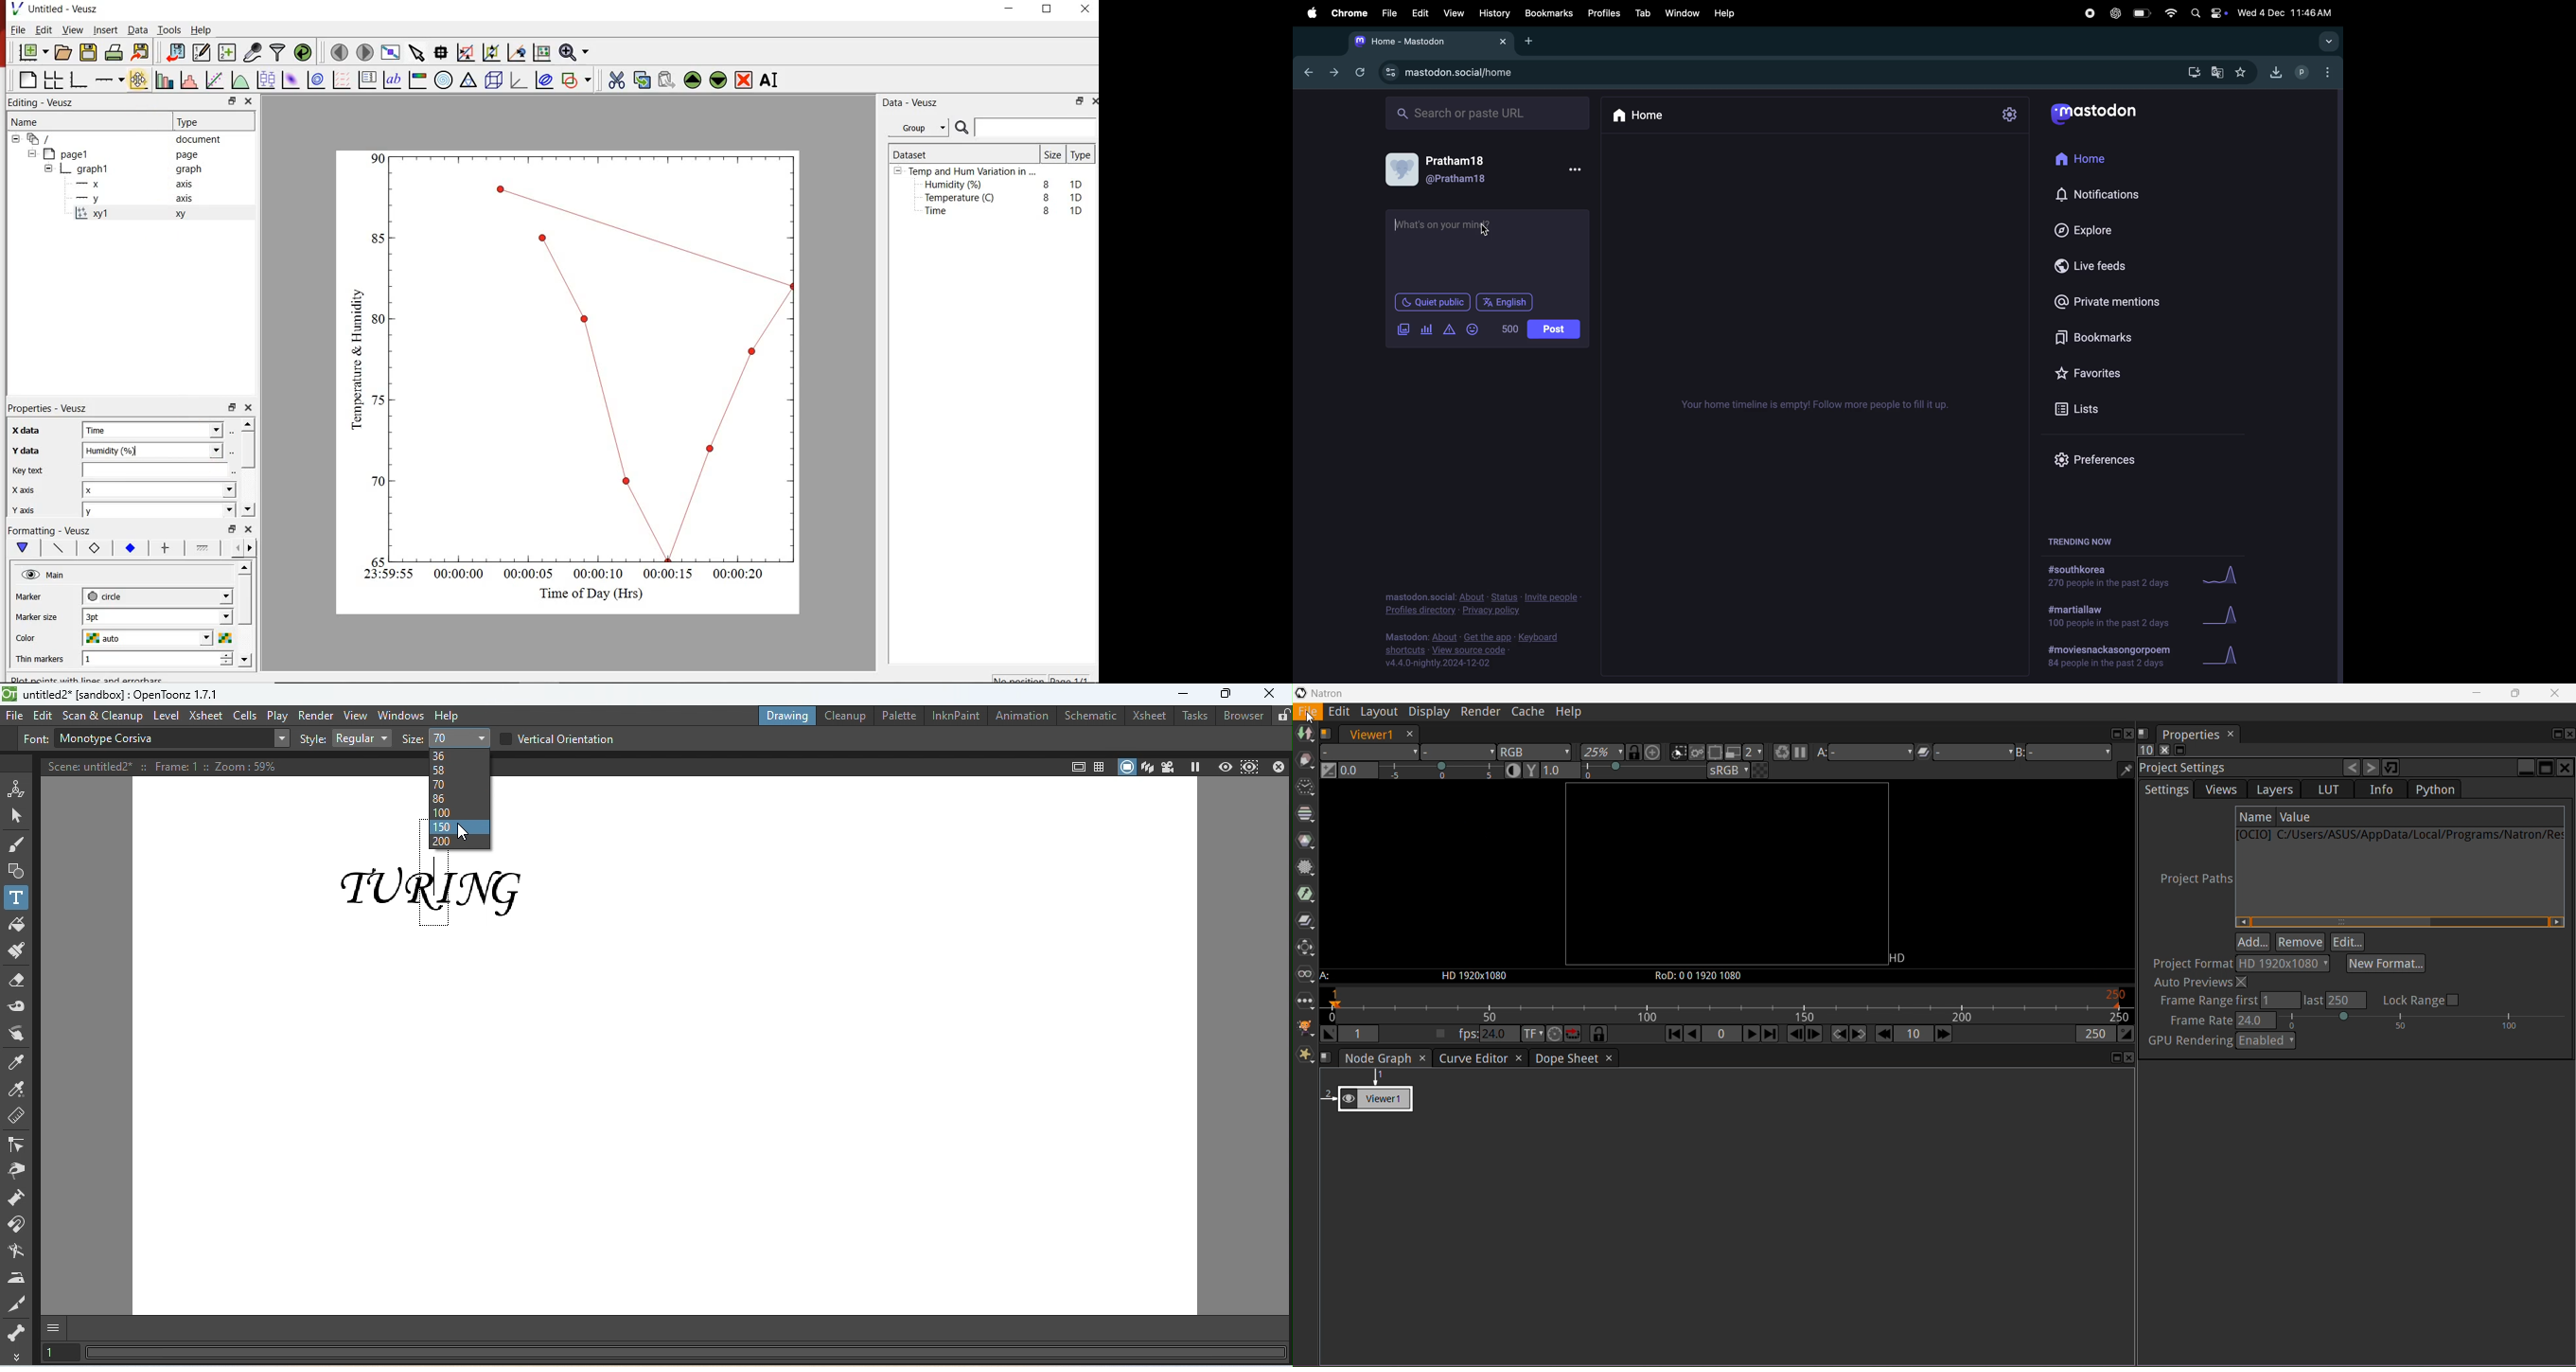 This screenshot has height=1372, width=2576. Describe the element at coordinates (167, 715) in the screenshot. I see `Level` at that location.